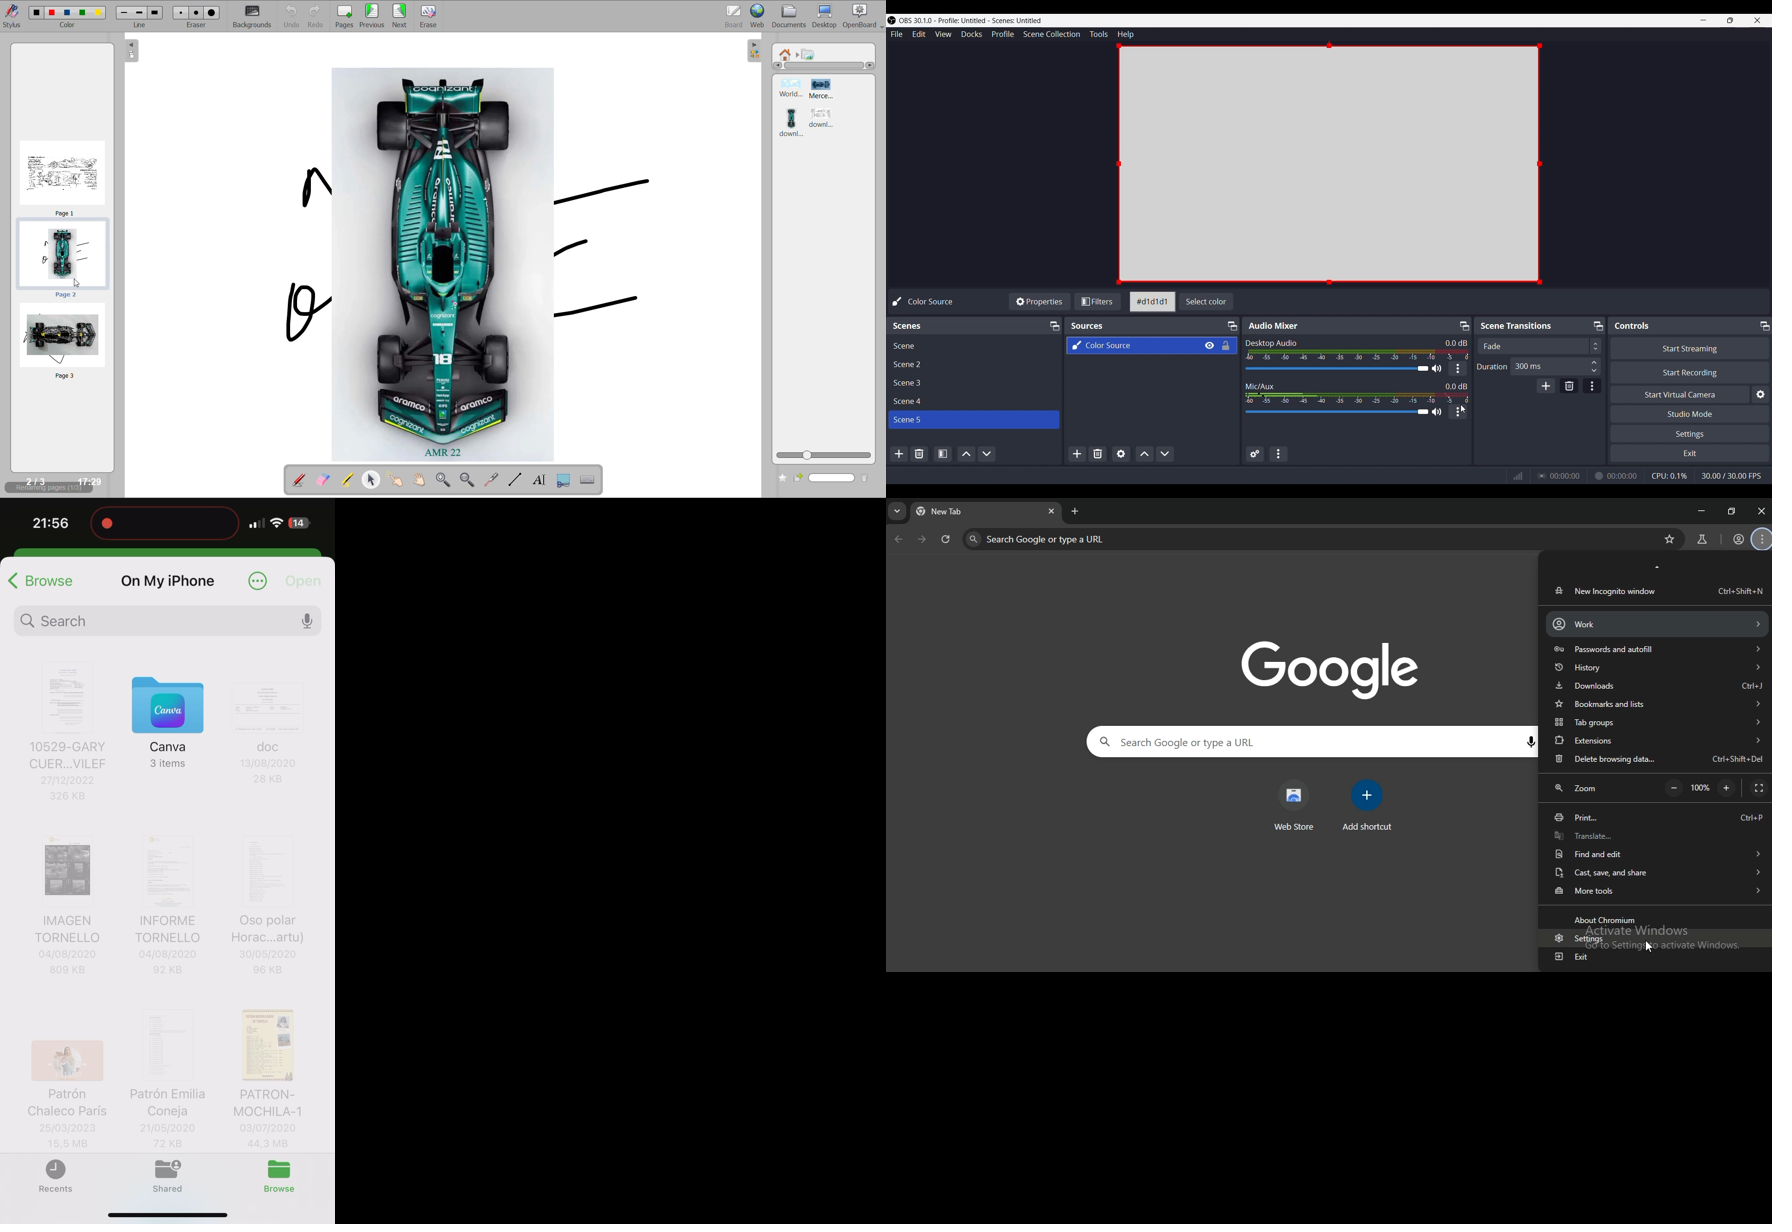  I want to click on Tools, so click(1098, 34).